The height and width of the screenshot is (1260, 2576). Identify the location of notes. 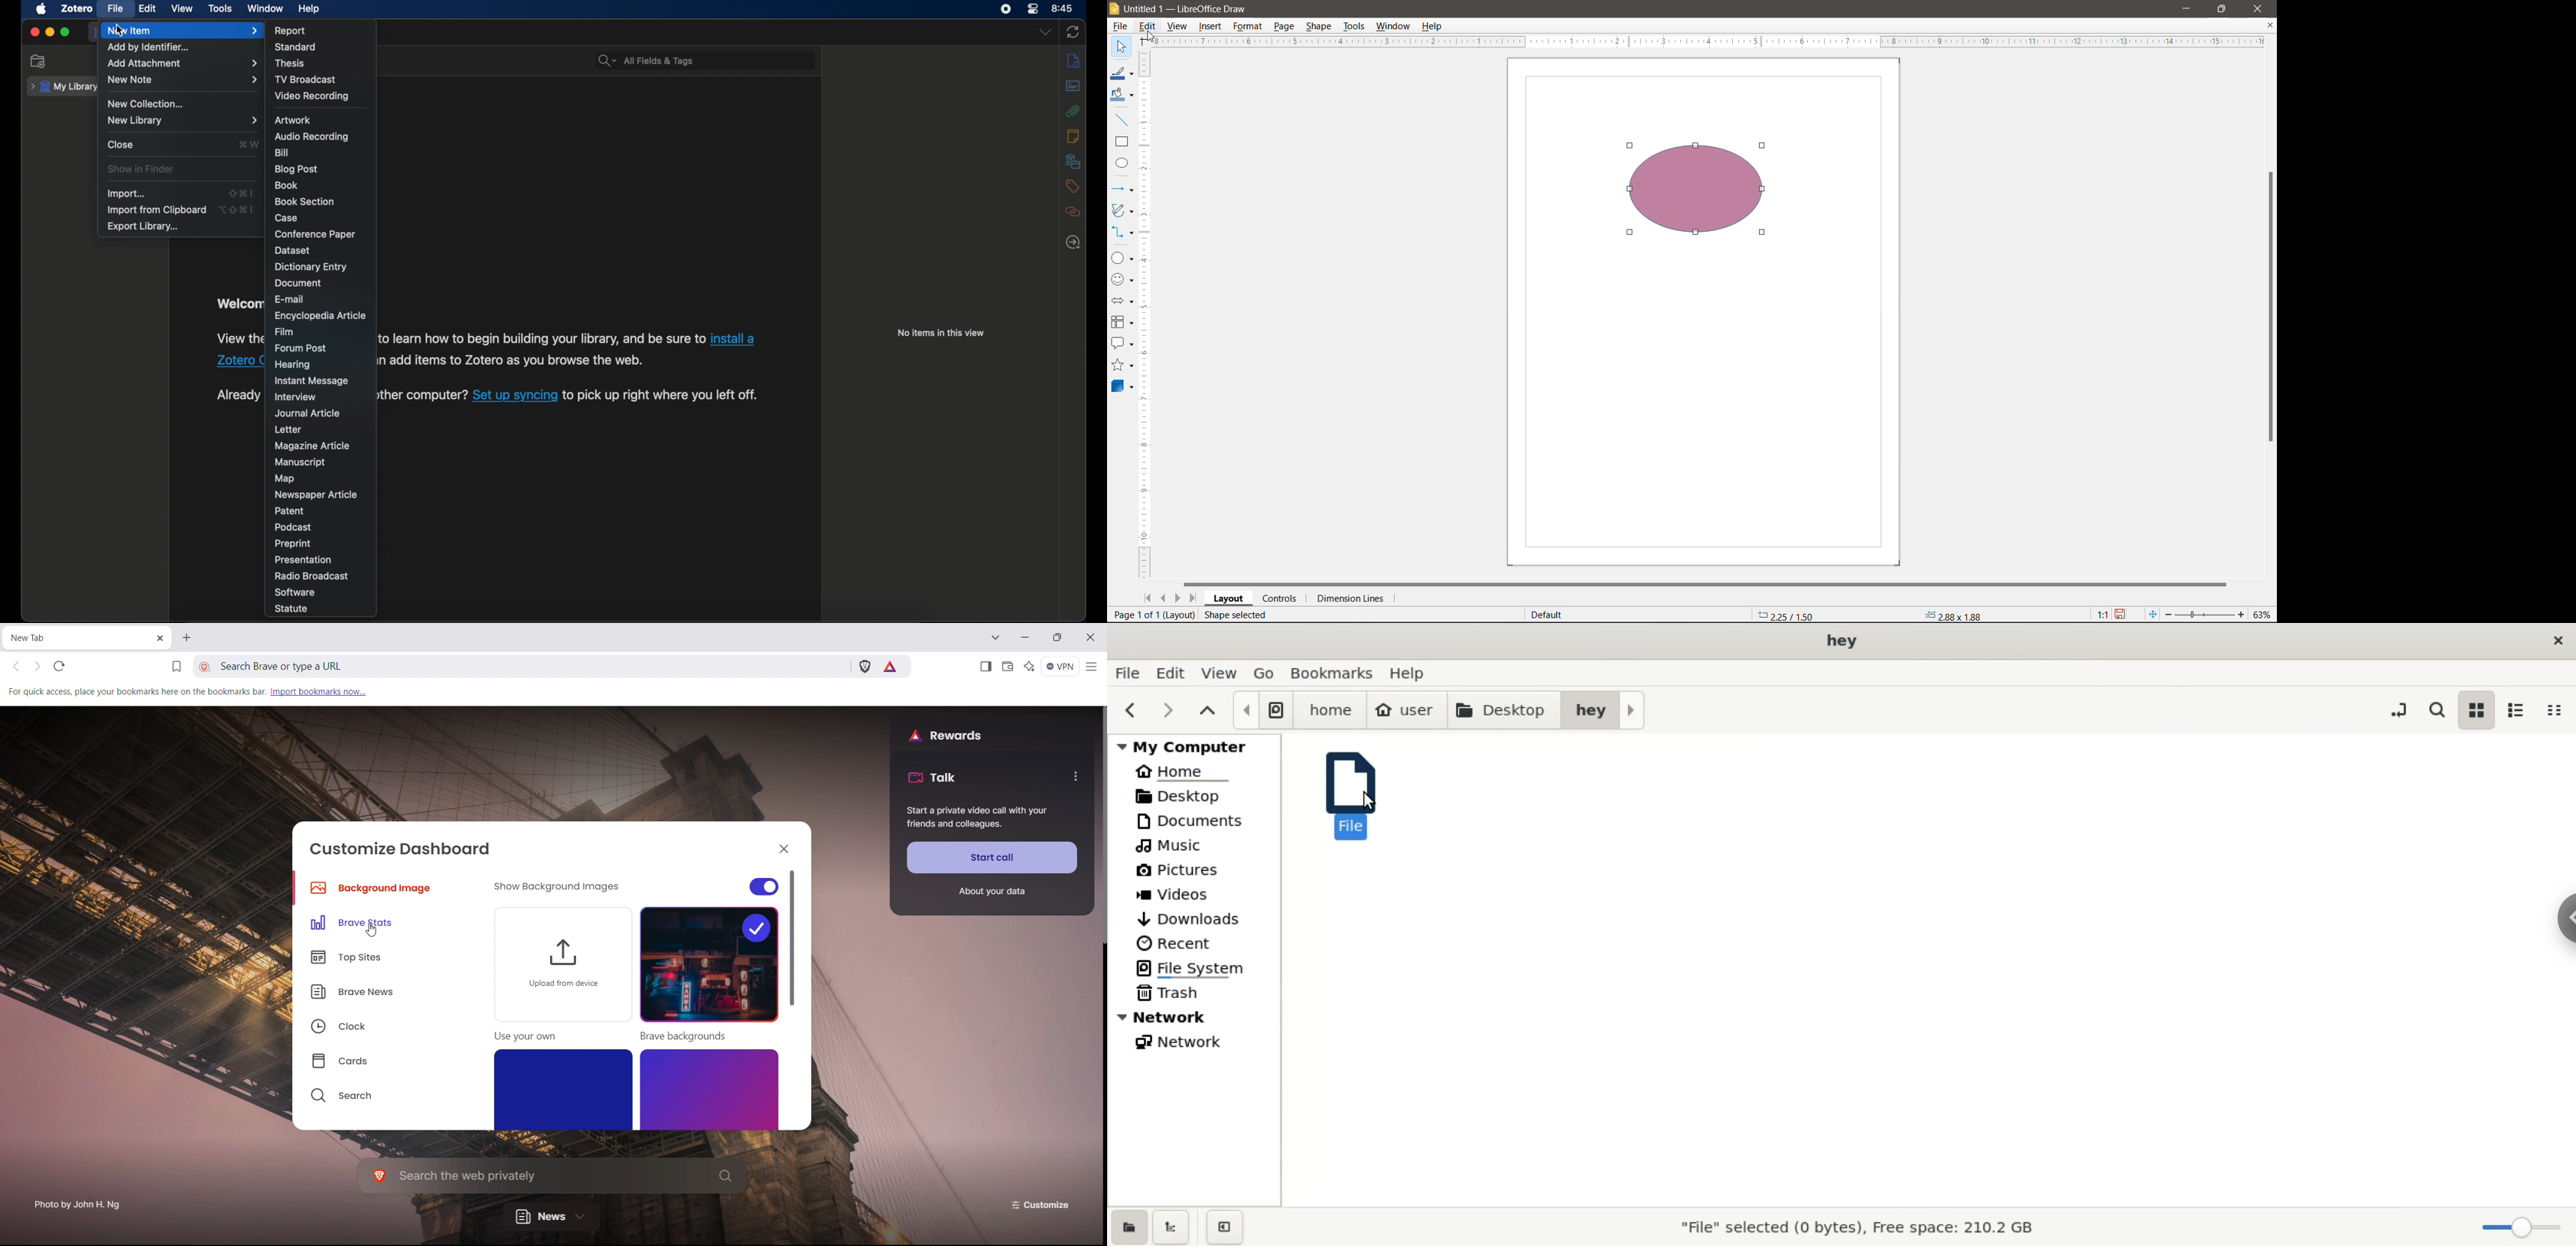
(1073, 135).